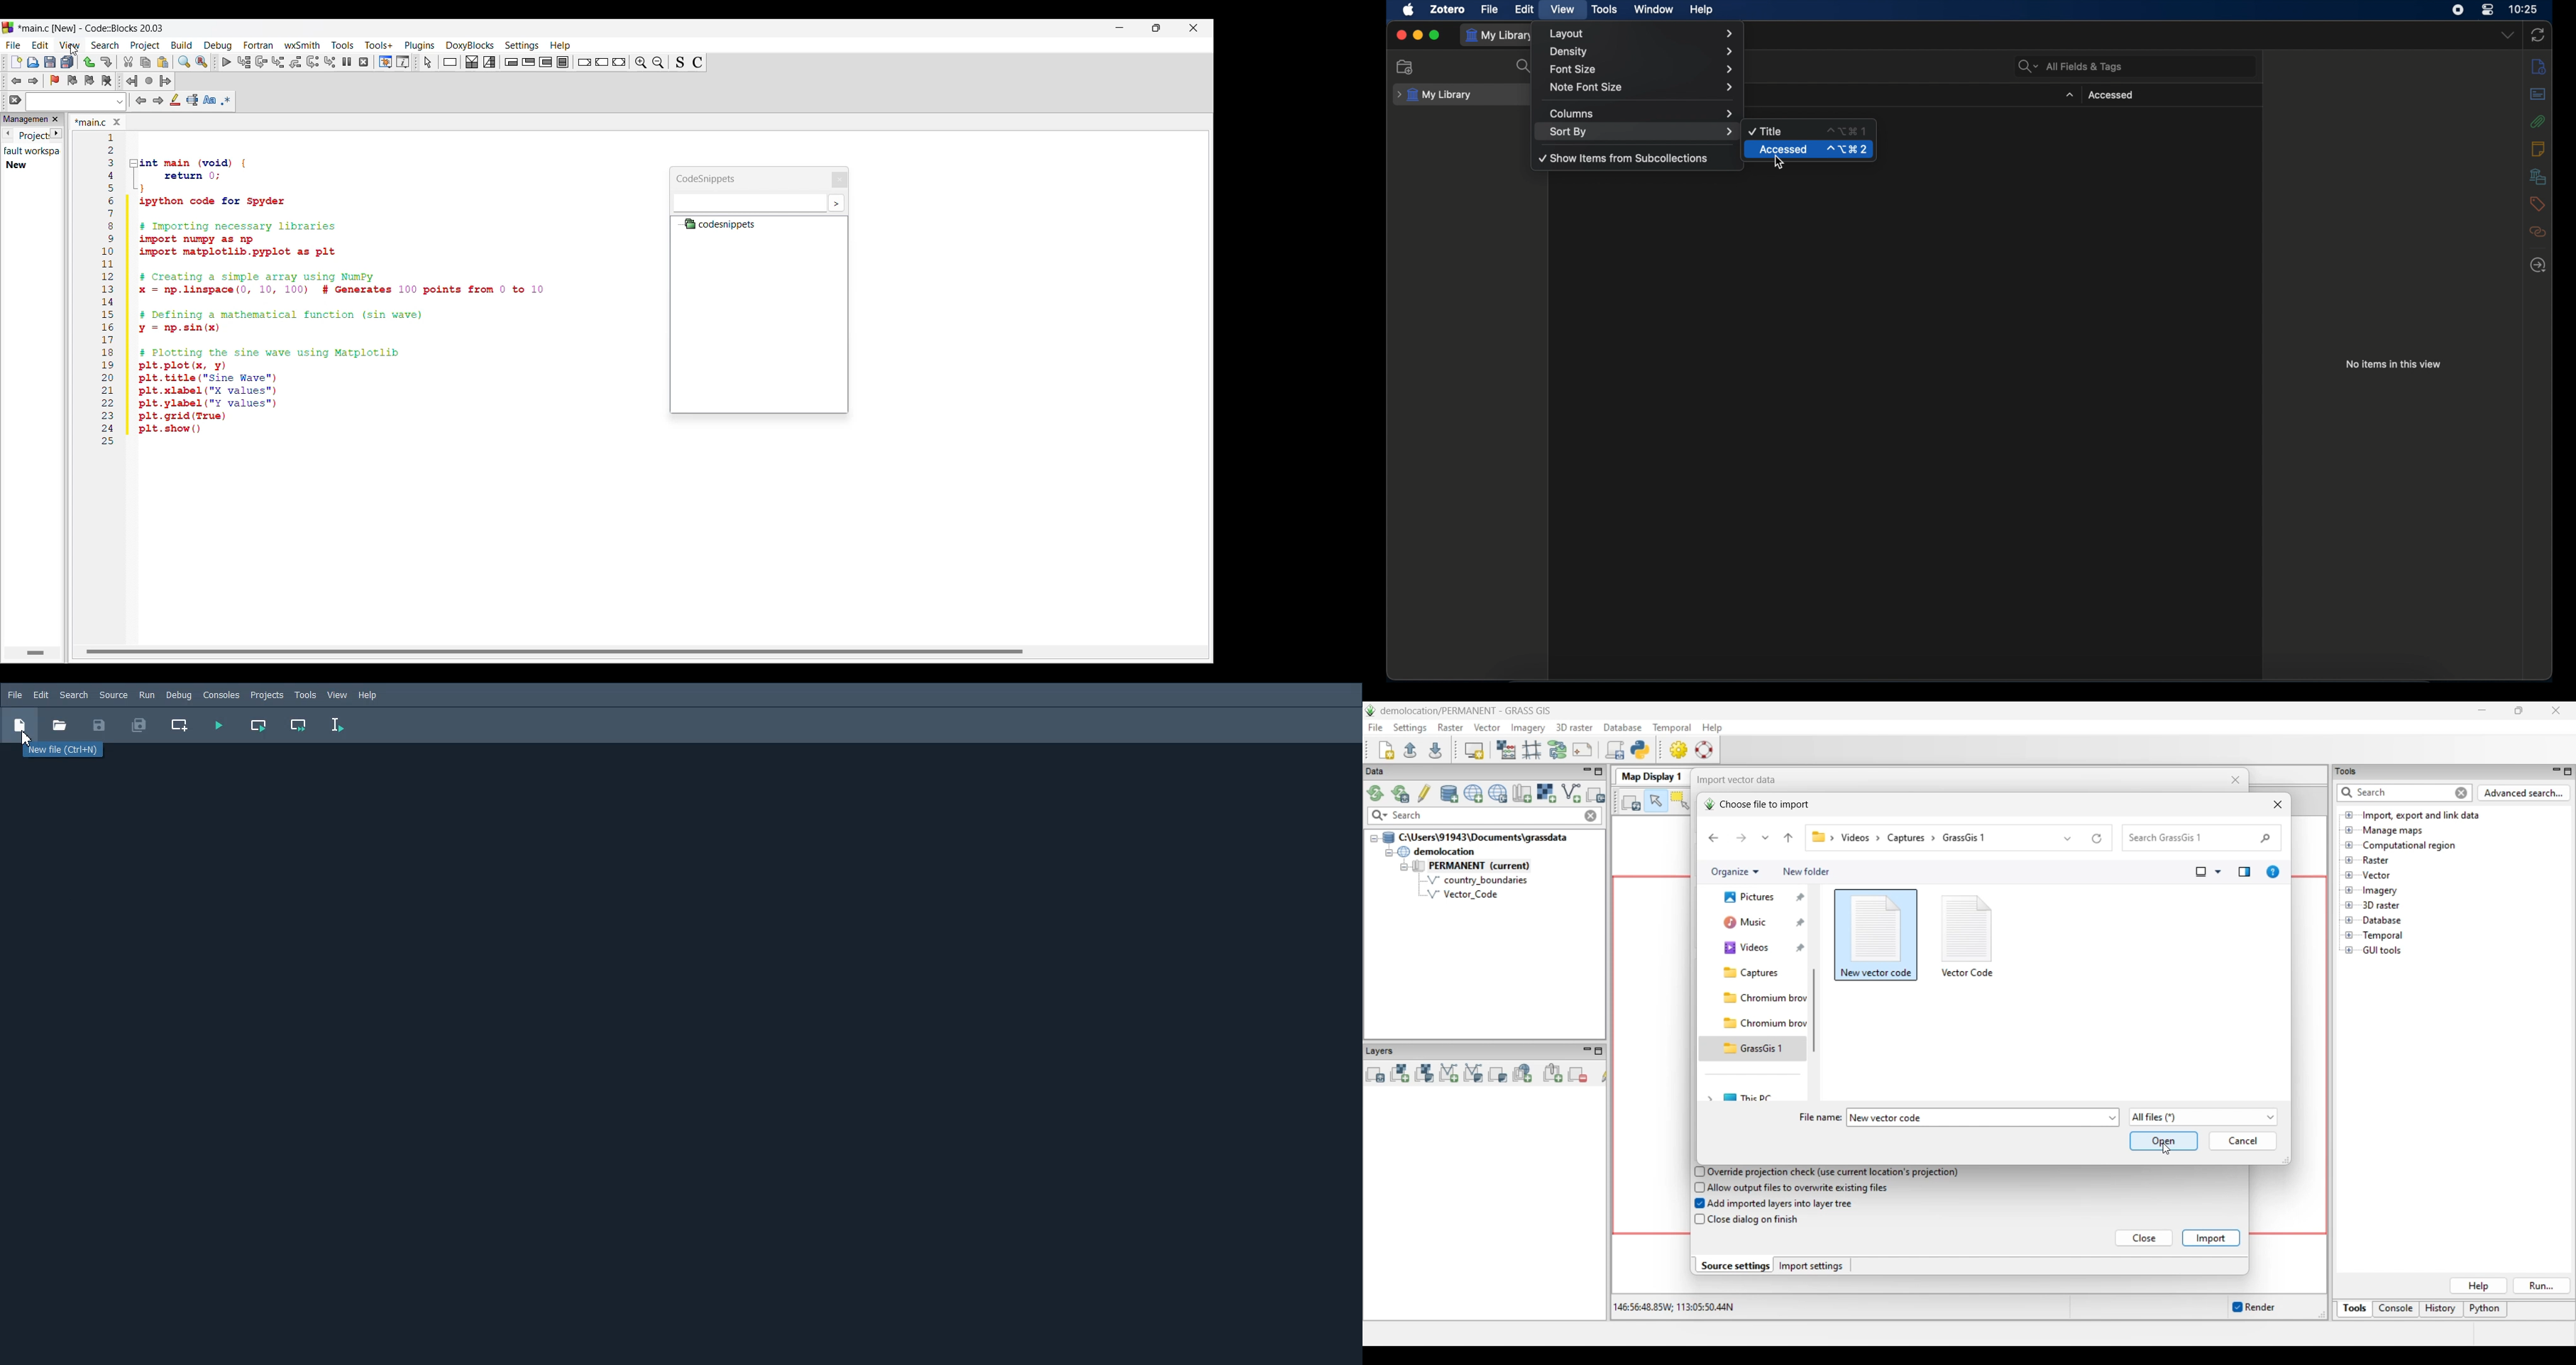  What do you see at coordinates (70, 45) in the screenshot?
I see `View menu` at bounding box center [70, 45].